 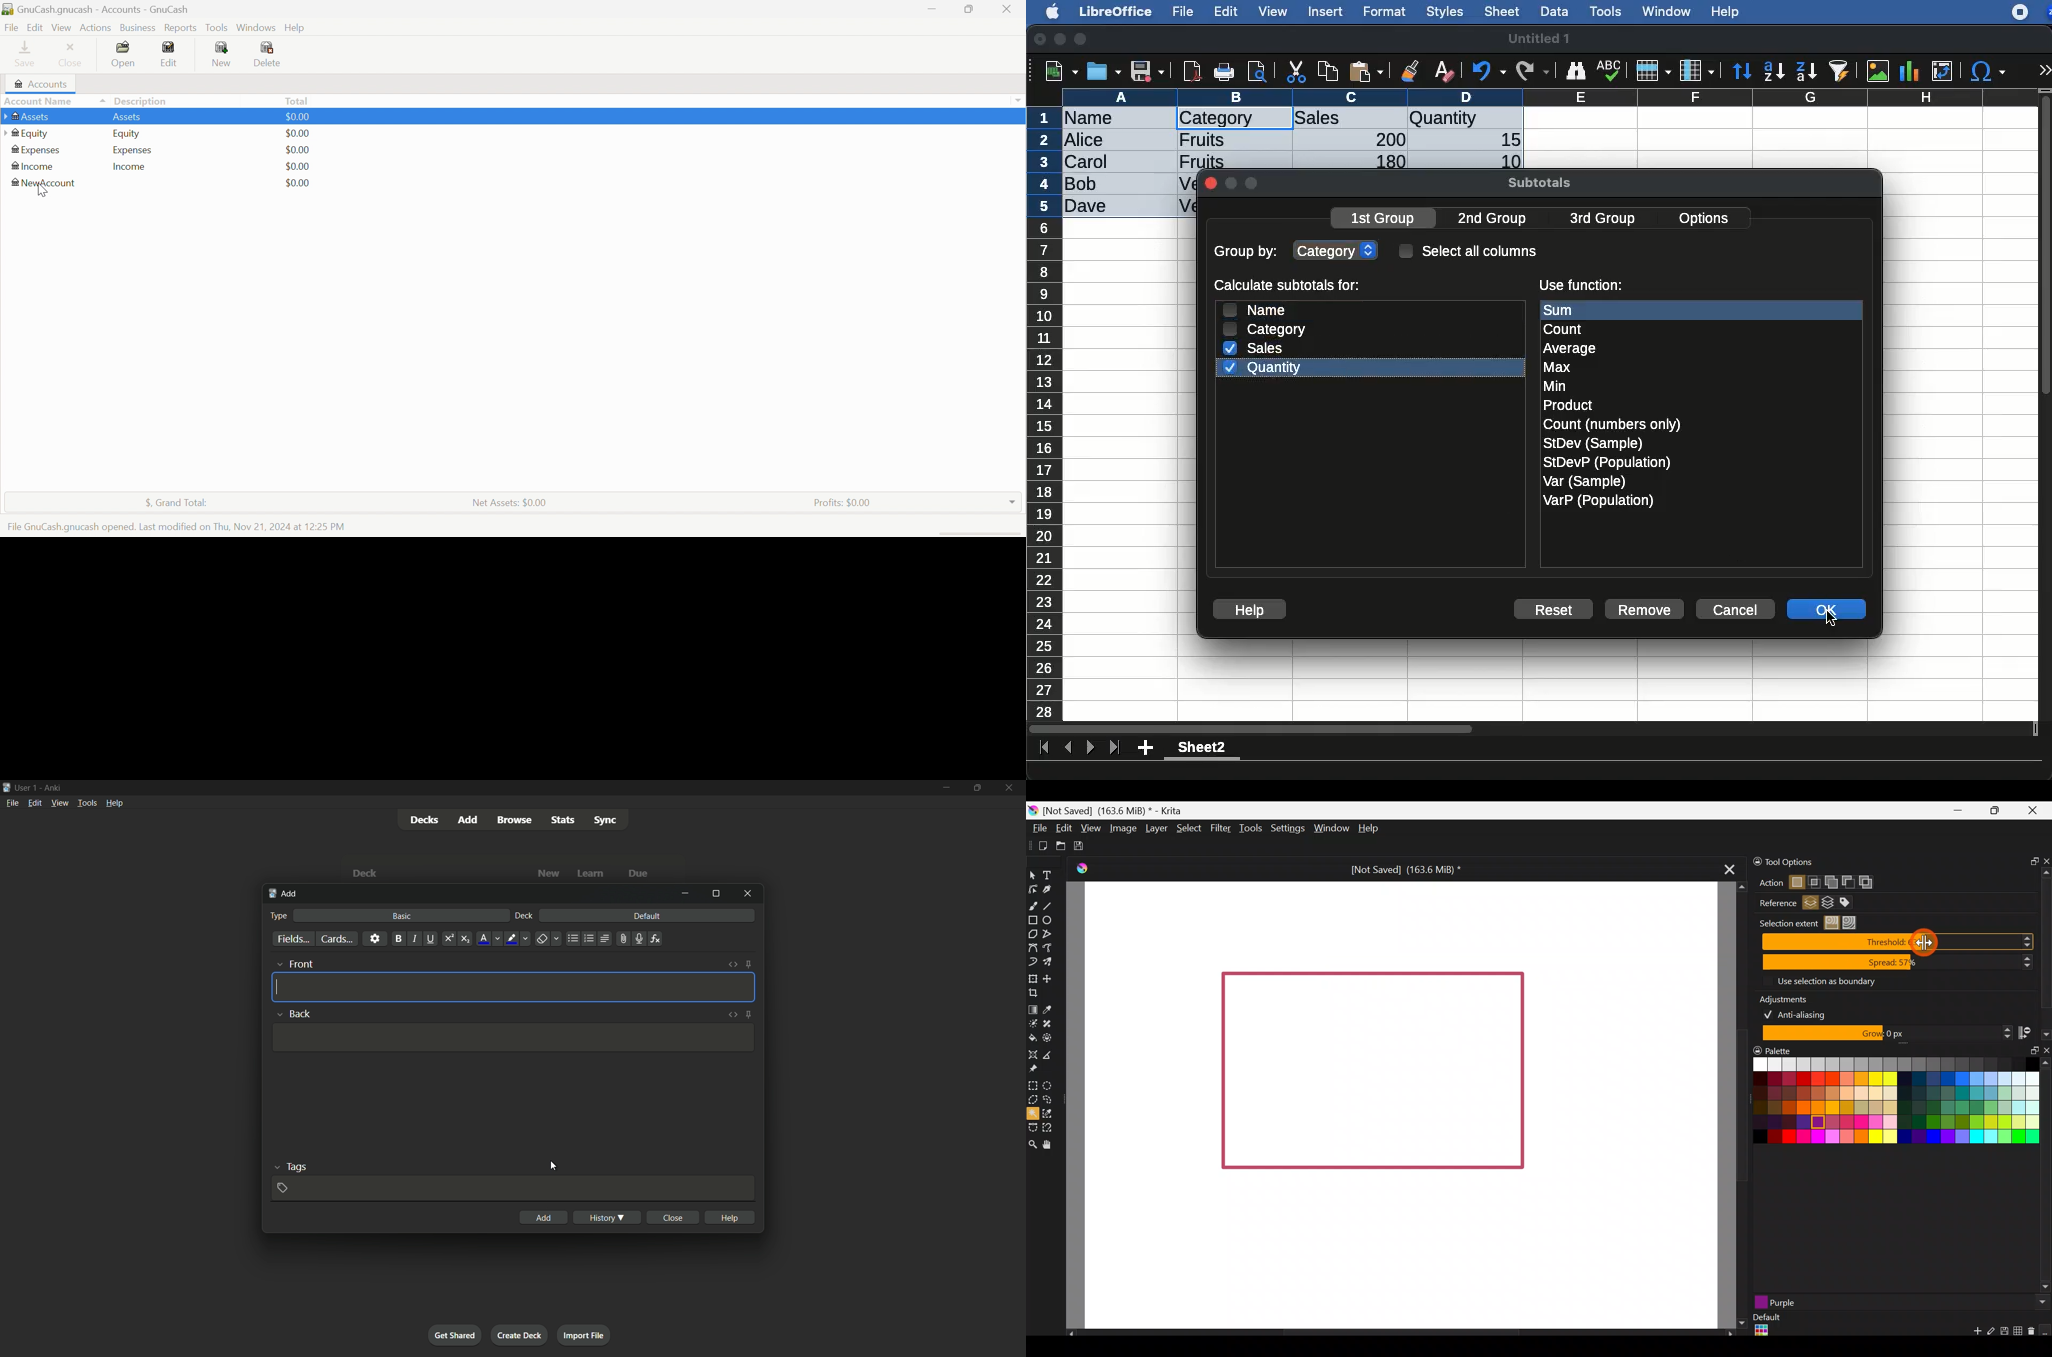 What do you see at coordinates (299, 150) in the screenshot?
I see `$0.00` at bounding box center [299, 150].